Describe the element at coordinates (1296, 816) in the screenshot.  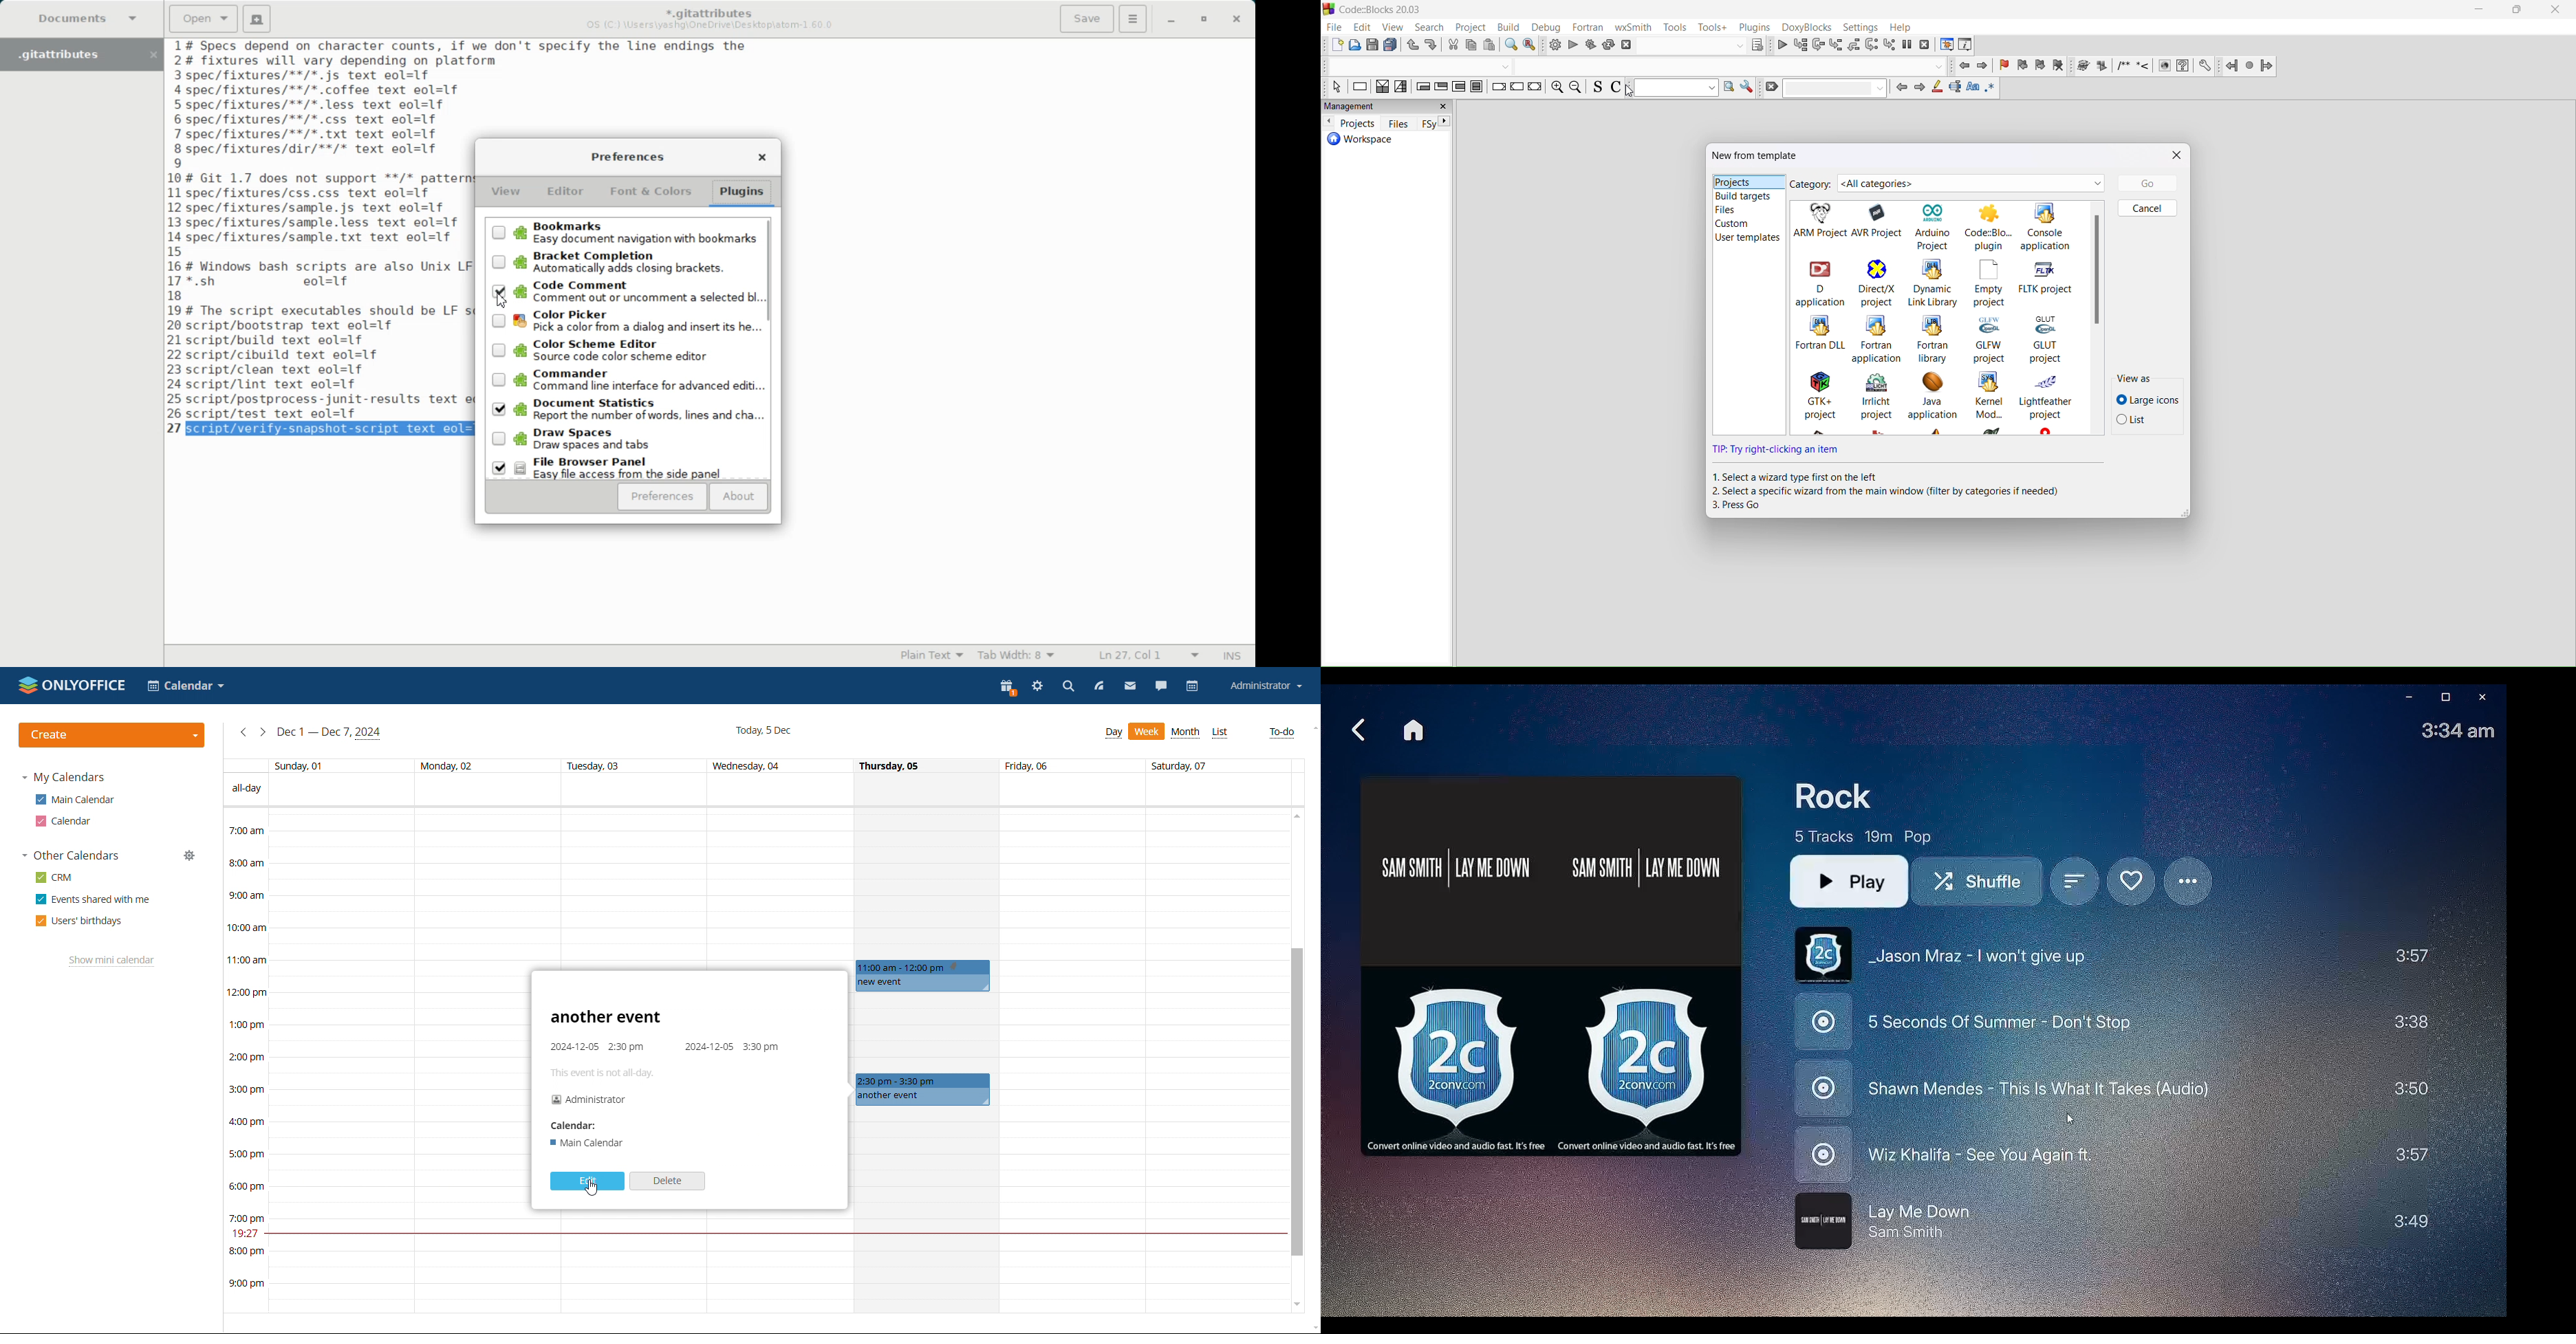
I see `scroll up` at that location.